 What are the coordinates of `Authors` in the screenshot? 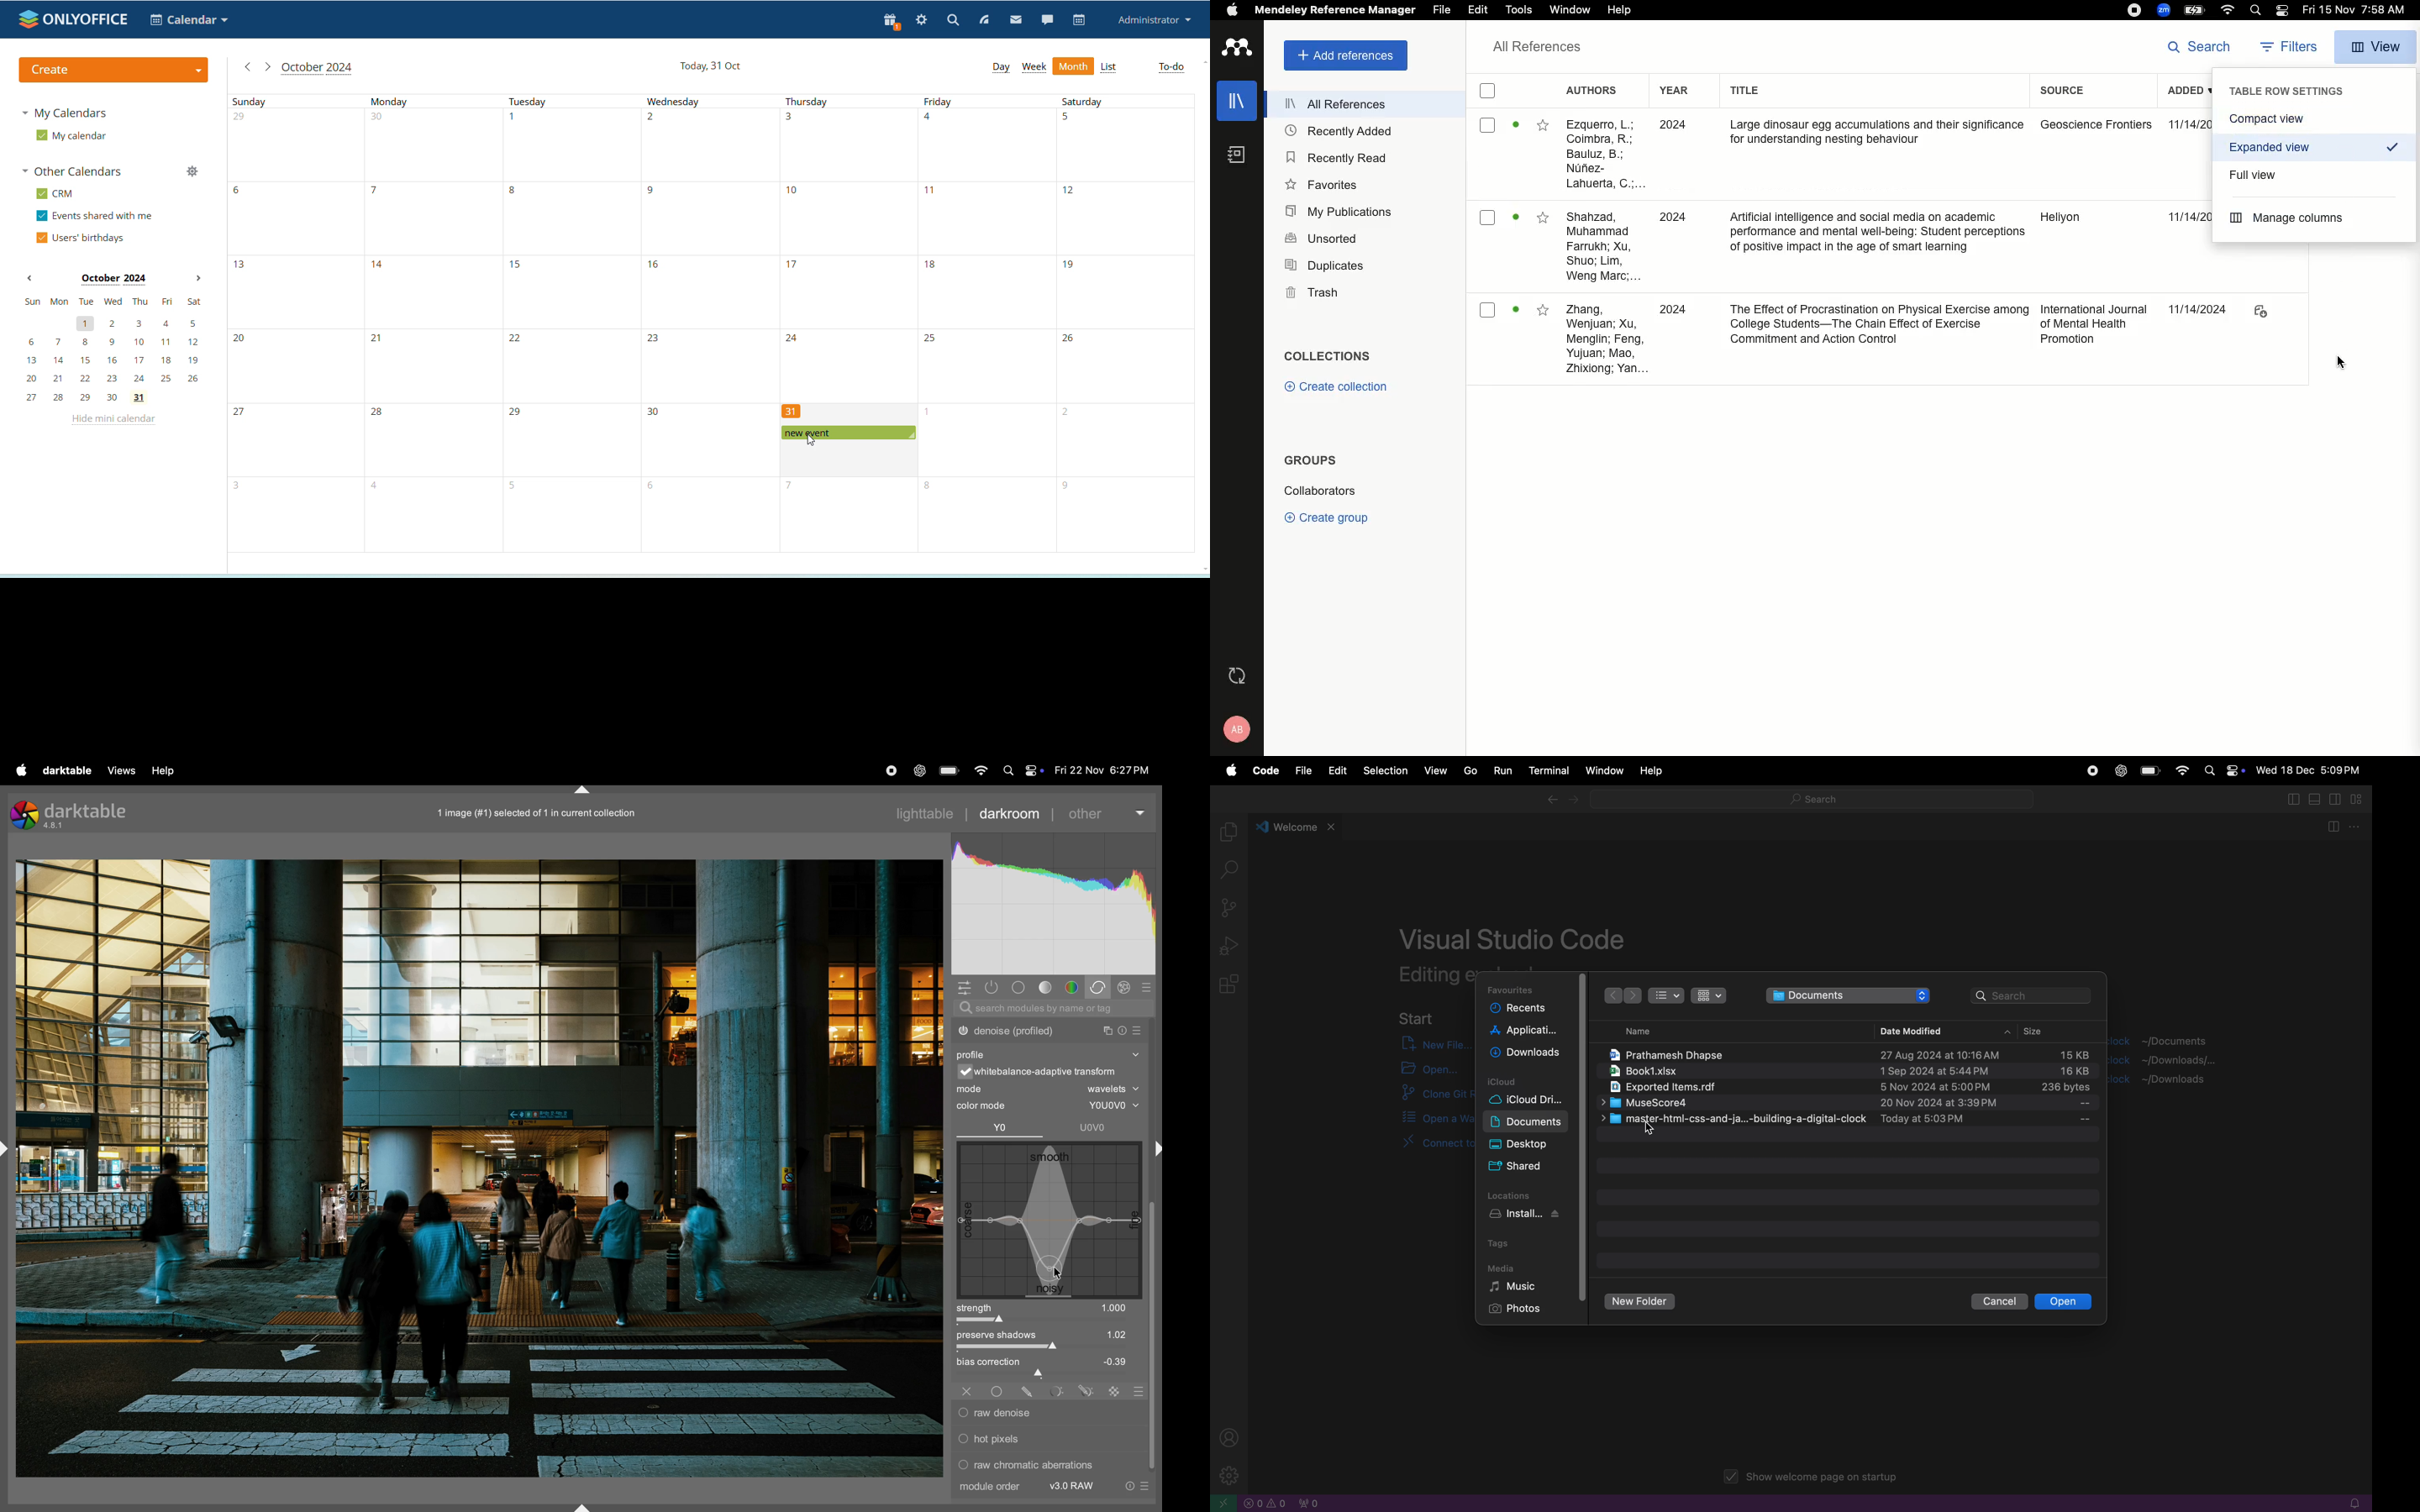 It's located at (1591, 89).